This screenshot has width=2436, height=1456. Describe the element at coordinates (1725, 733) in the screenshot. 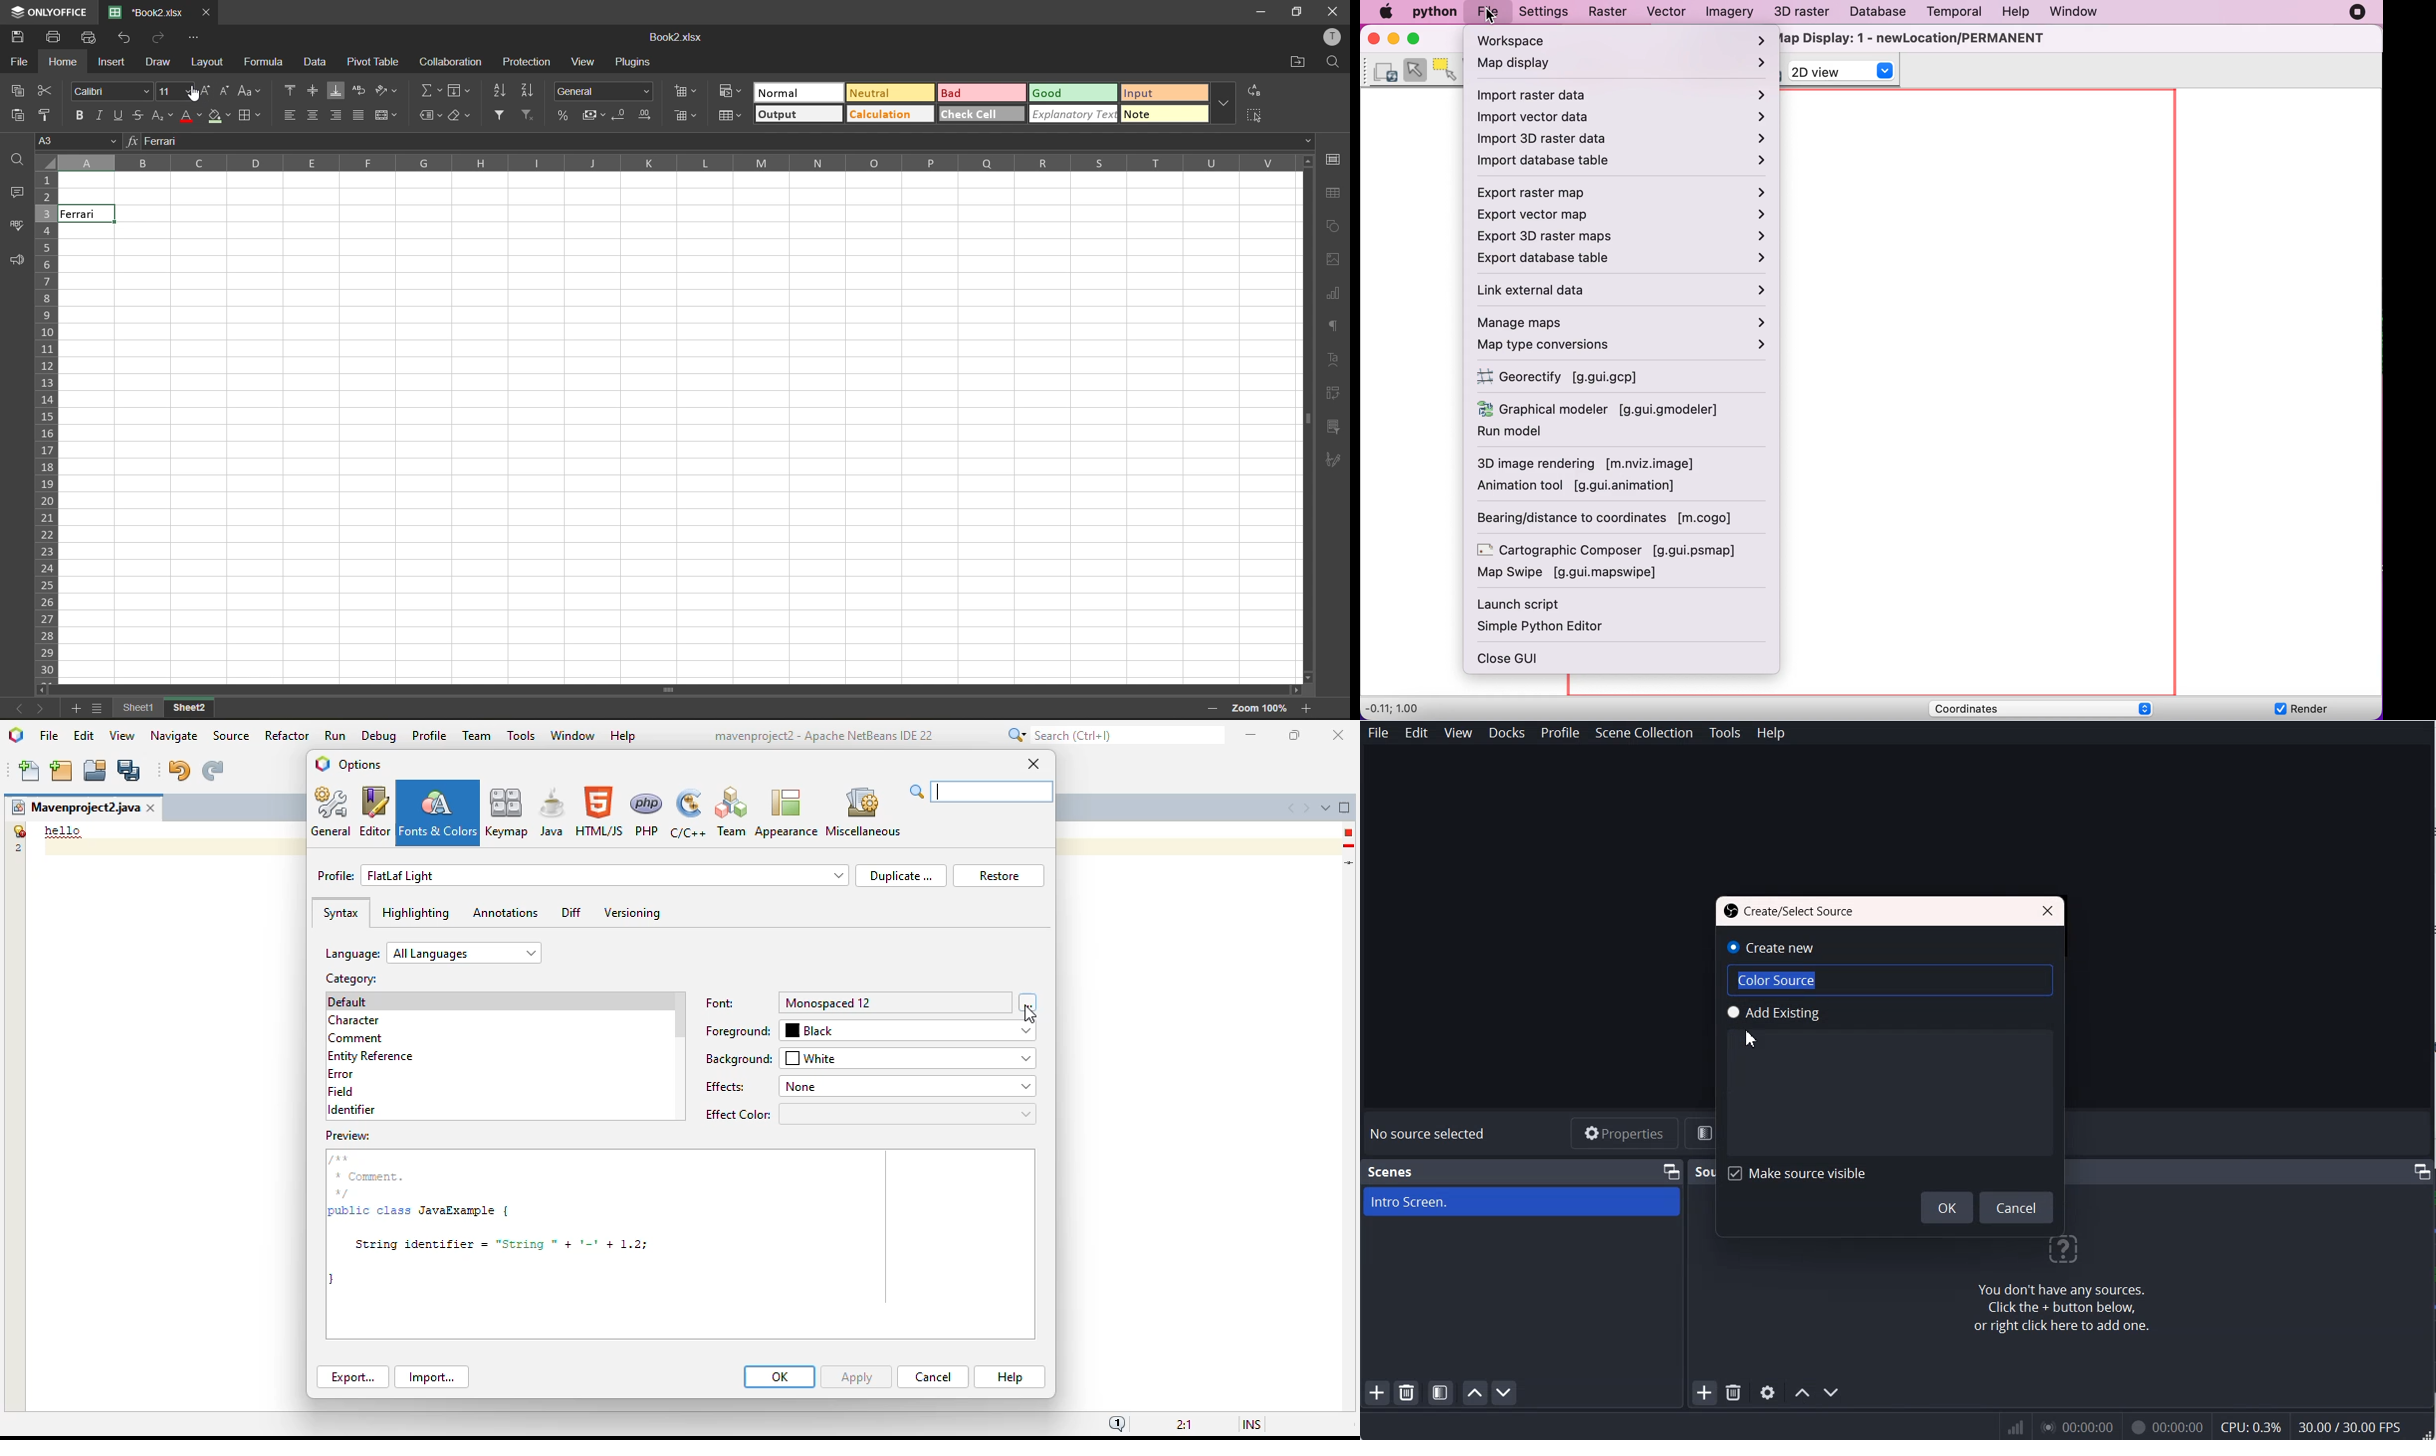

I see `Tools` at that location.